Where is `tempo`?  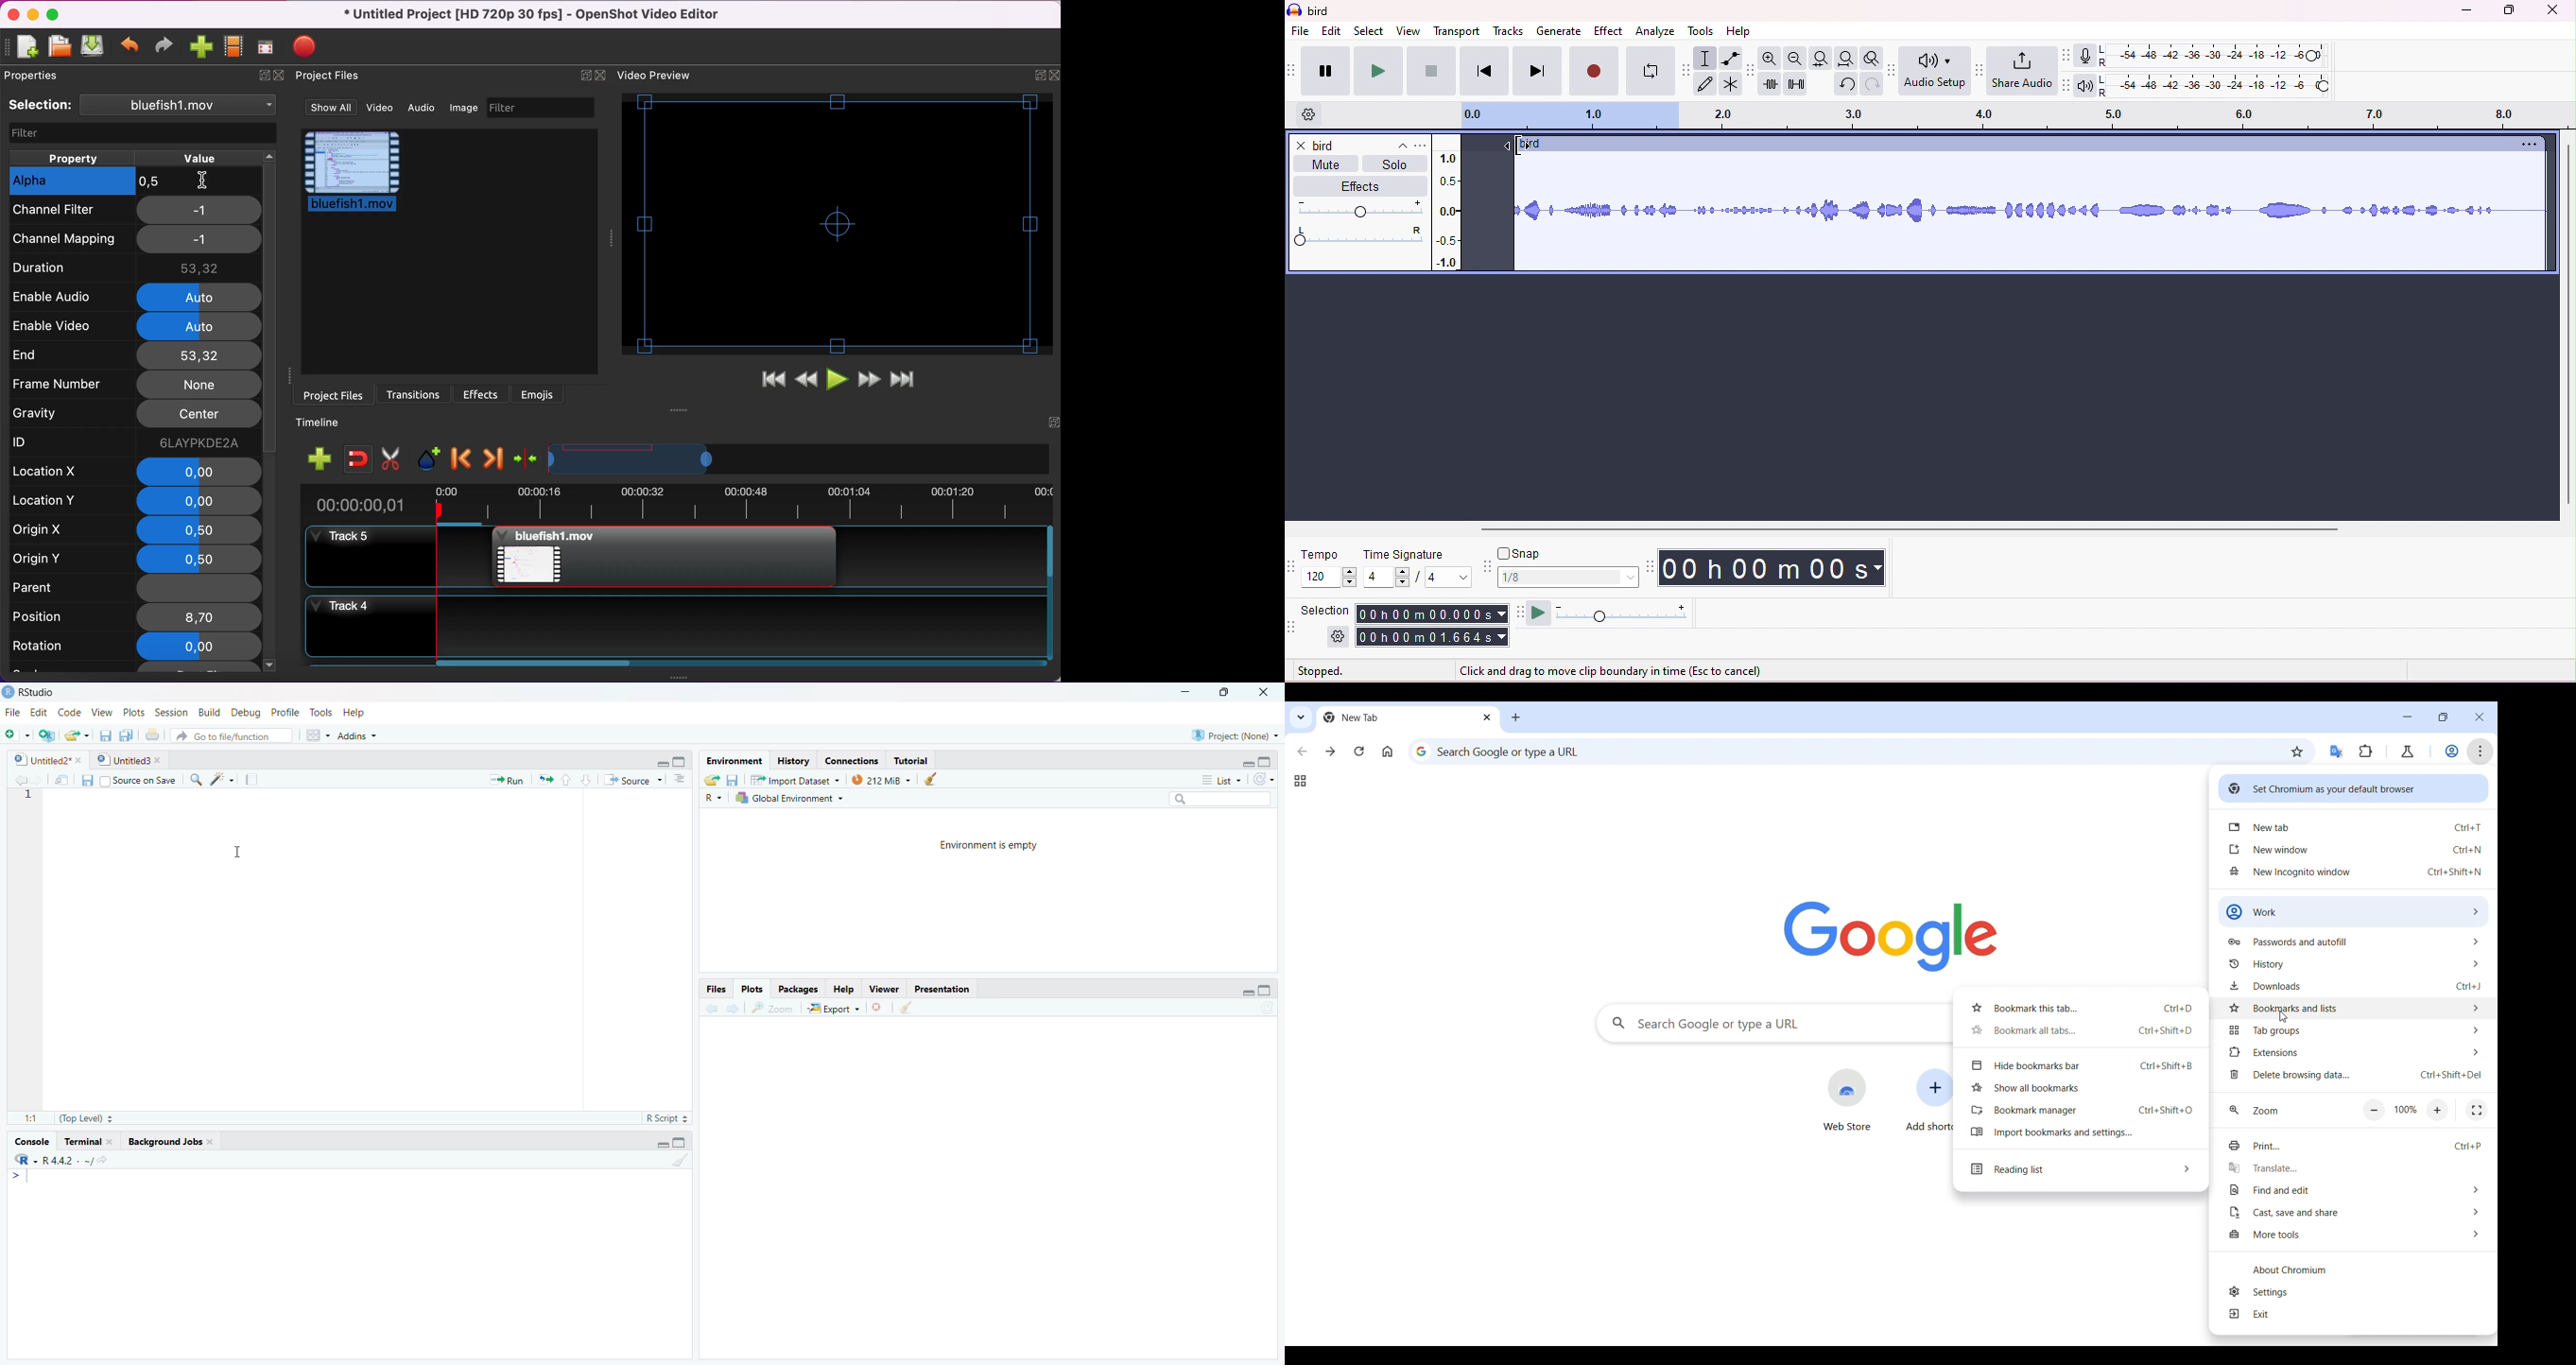
tempo is located at coordinates (1322, 553).